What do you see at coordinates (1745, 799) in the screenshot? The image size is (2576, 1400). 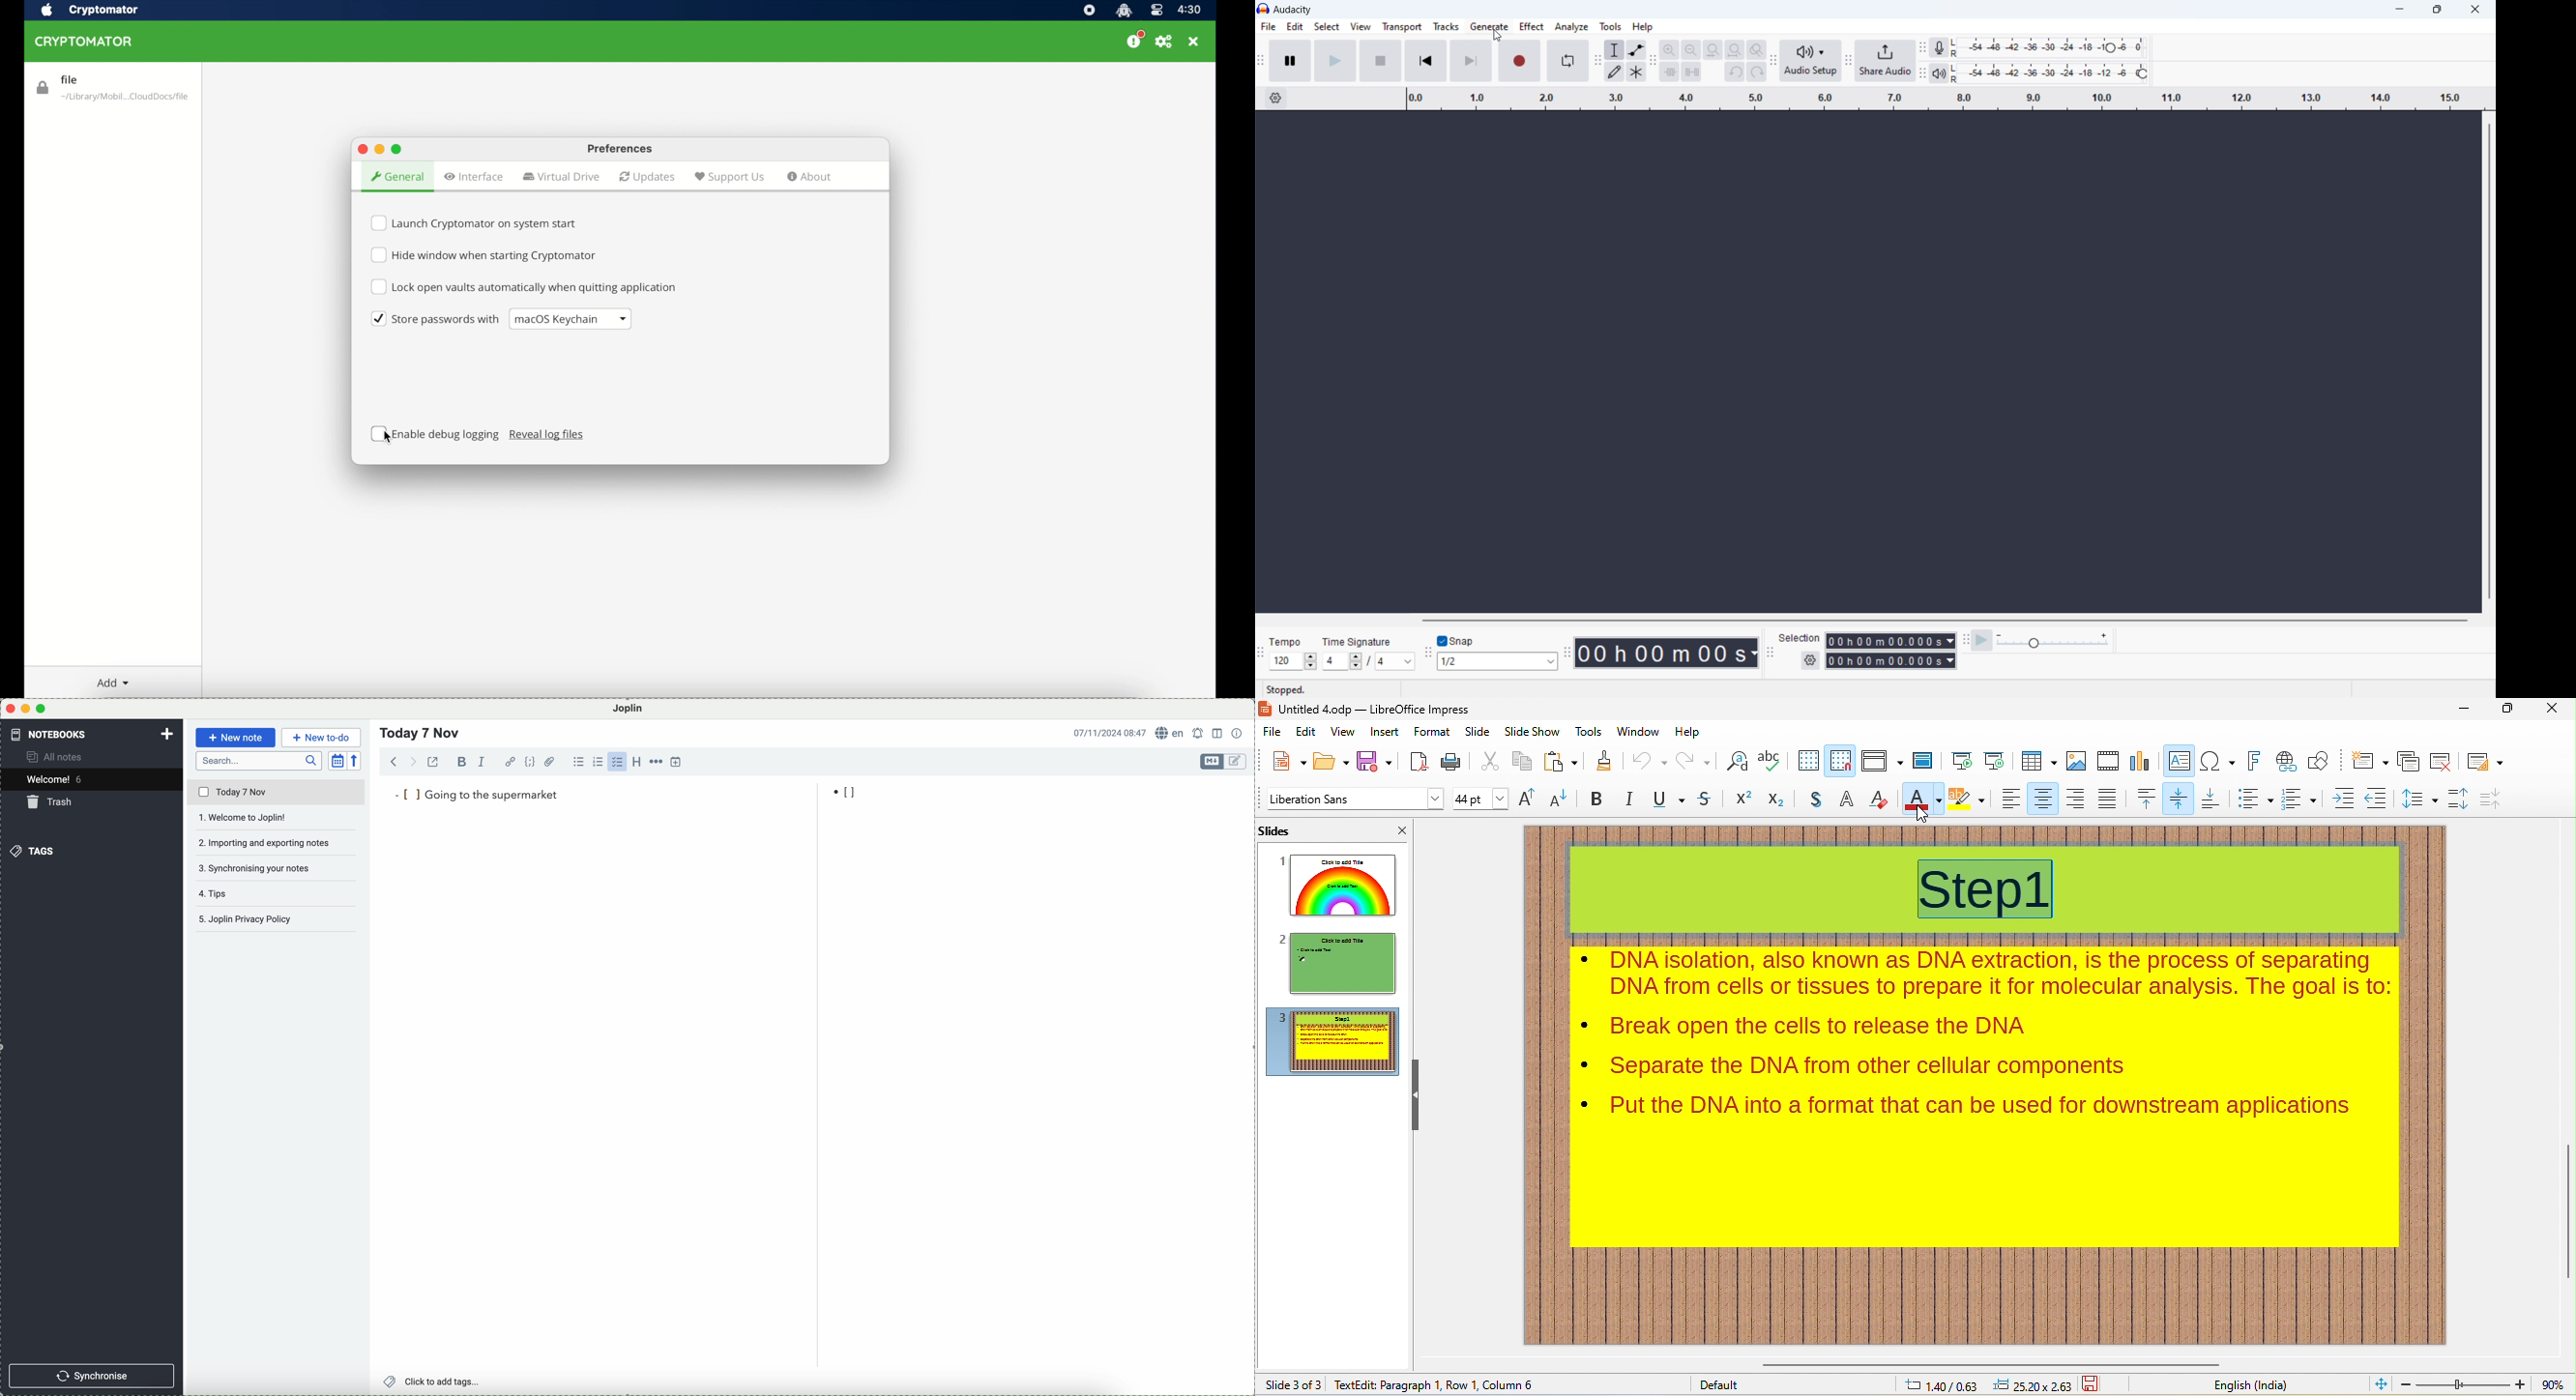 I see `superscript` at bounding box center [1745, 799].